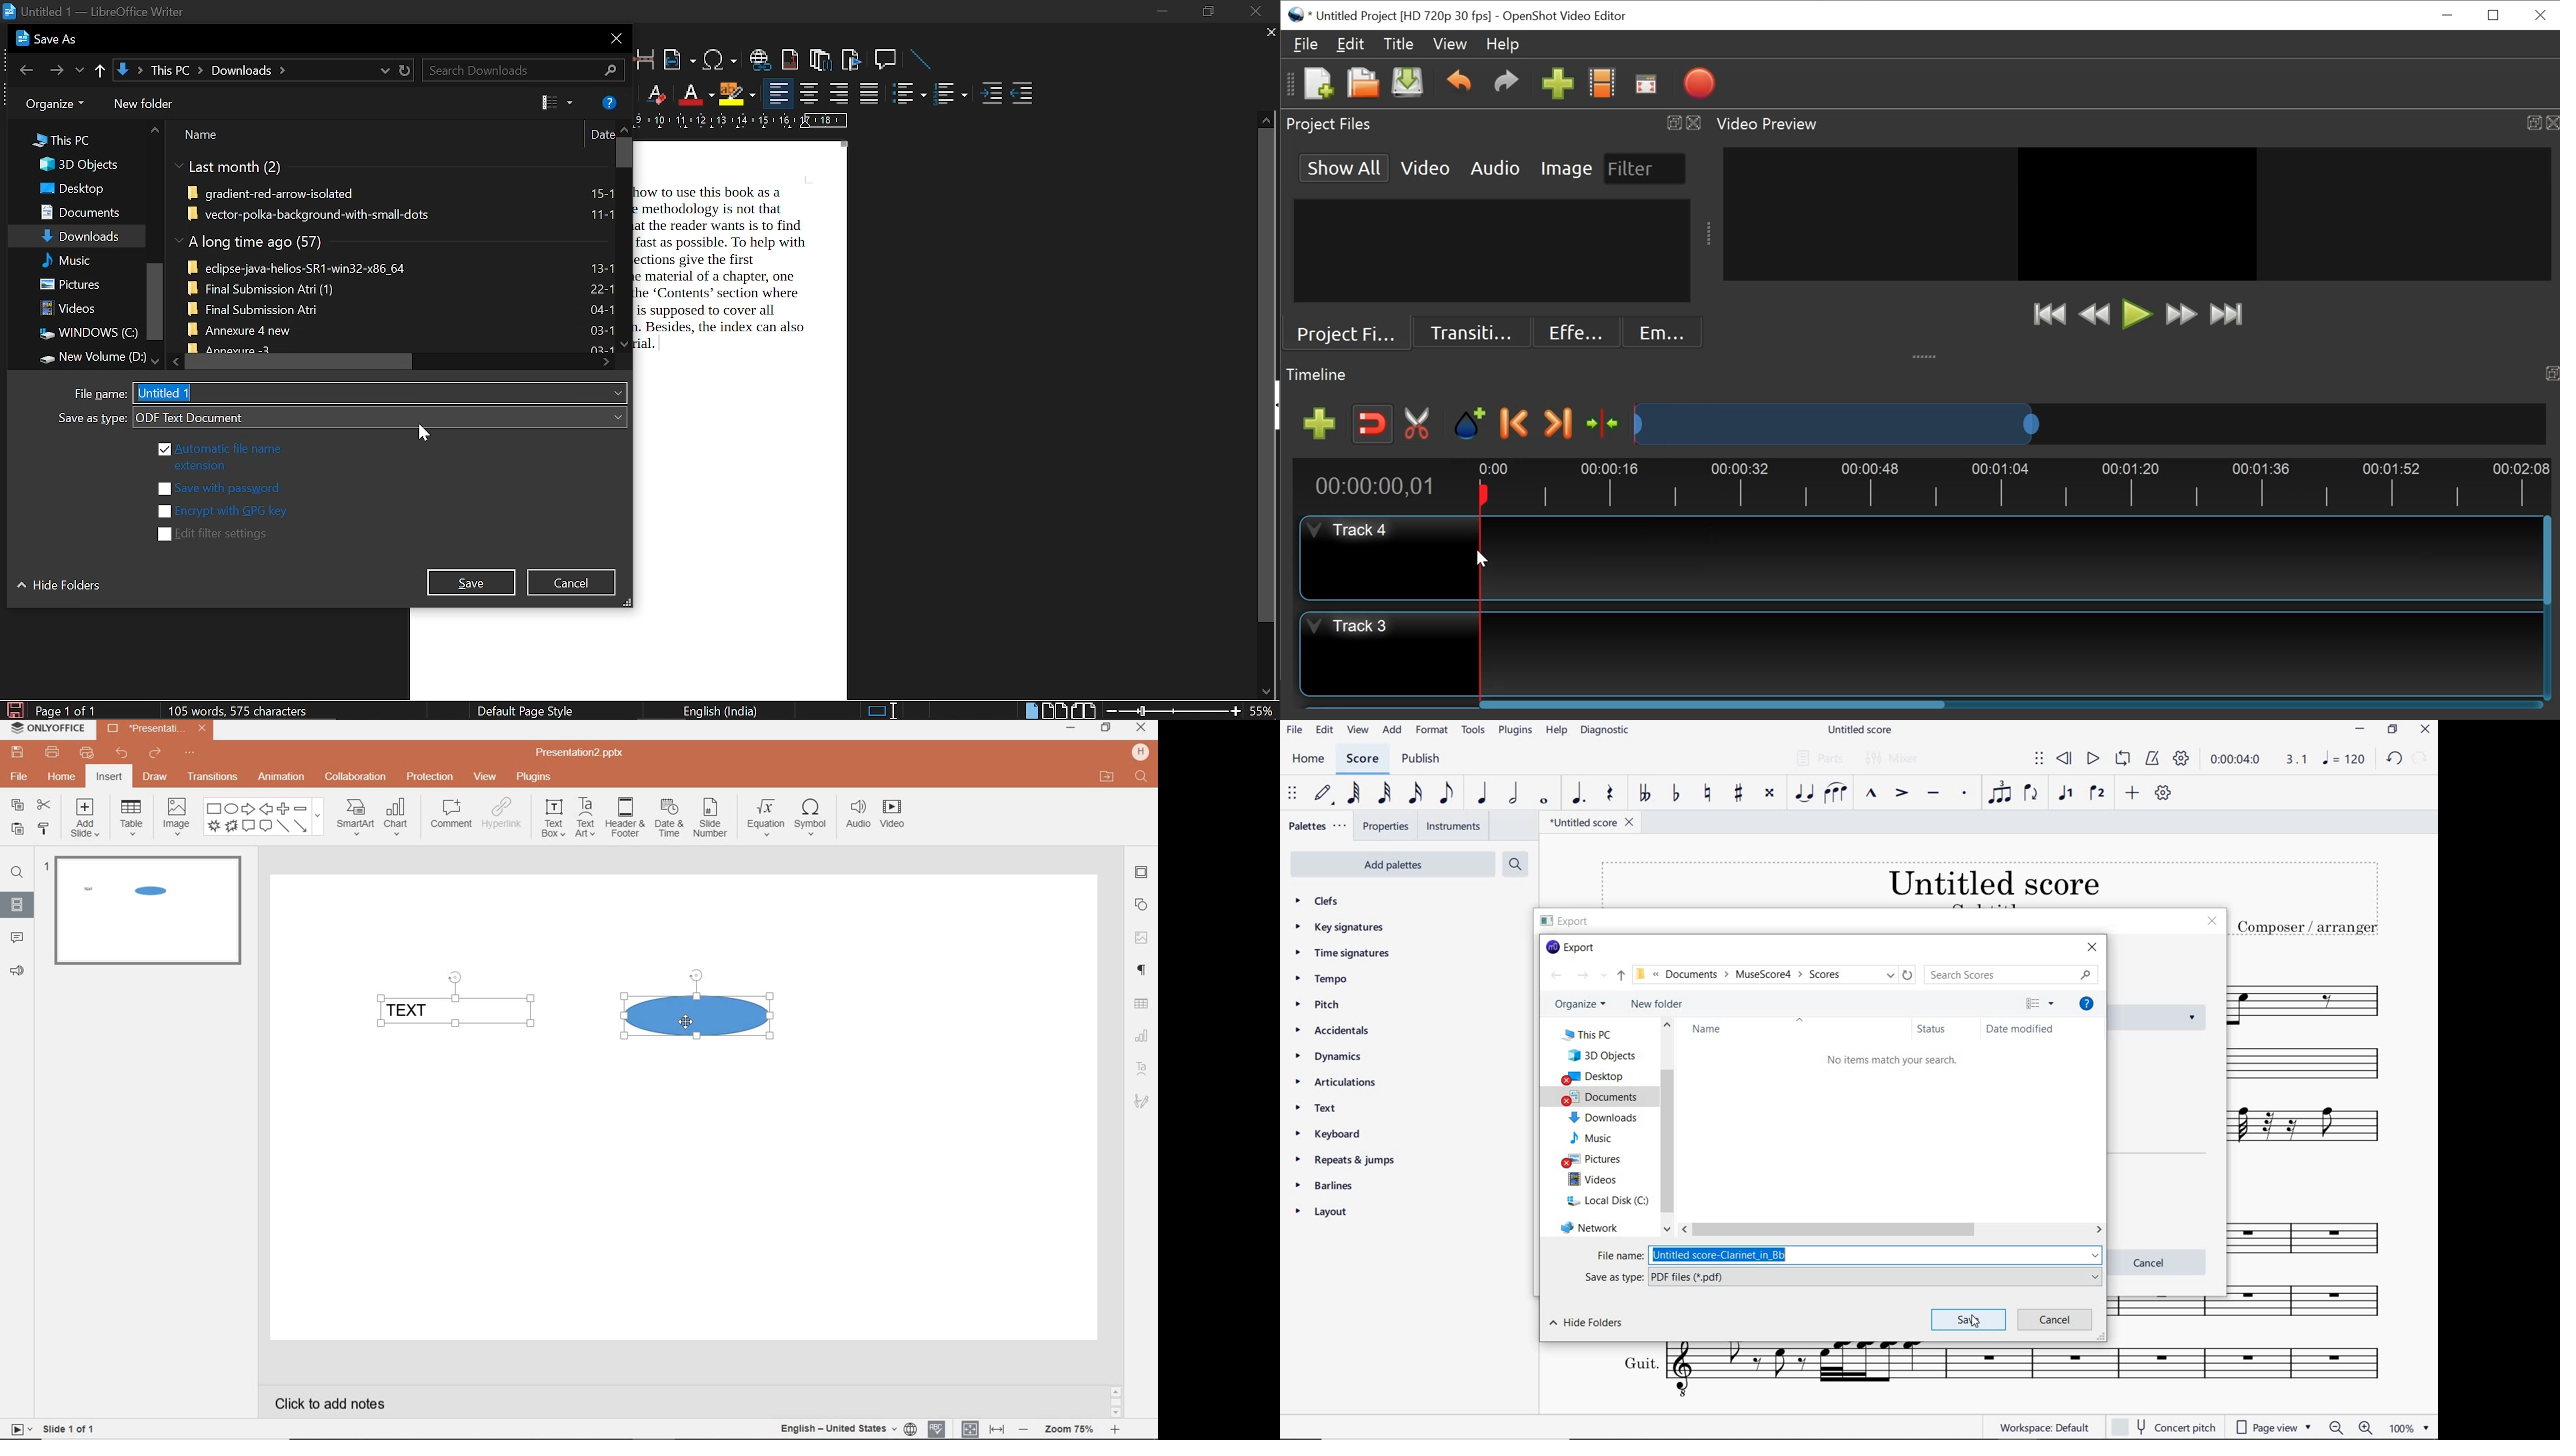  What do you see at coordinates (2087, 423) in the screenshot?
I see `Zoom Slider` at bounding box center [2087, 423].